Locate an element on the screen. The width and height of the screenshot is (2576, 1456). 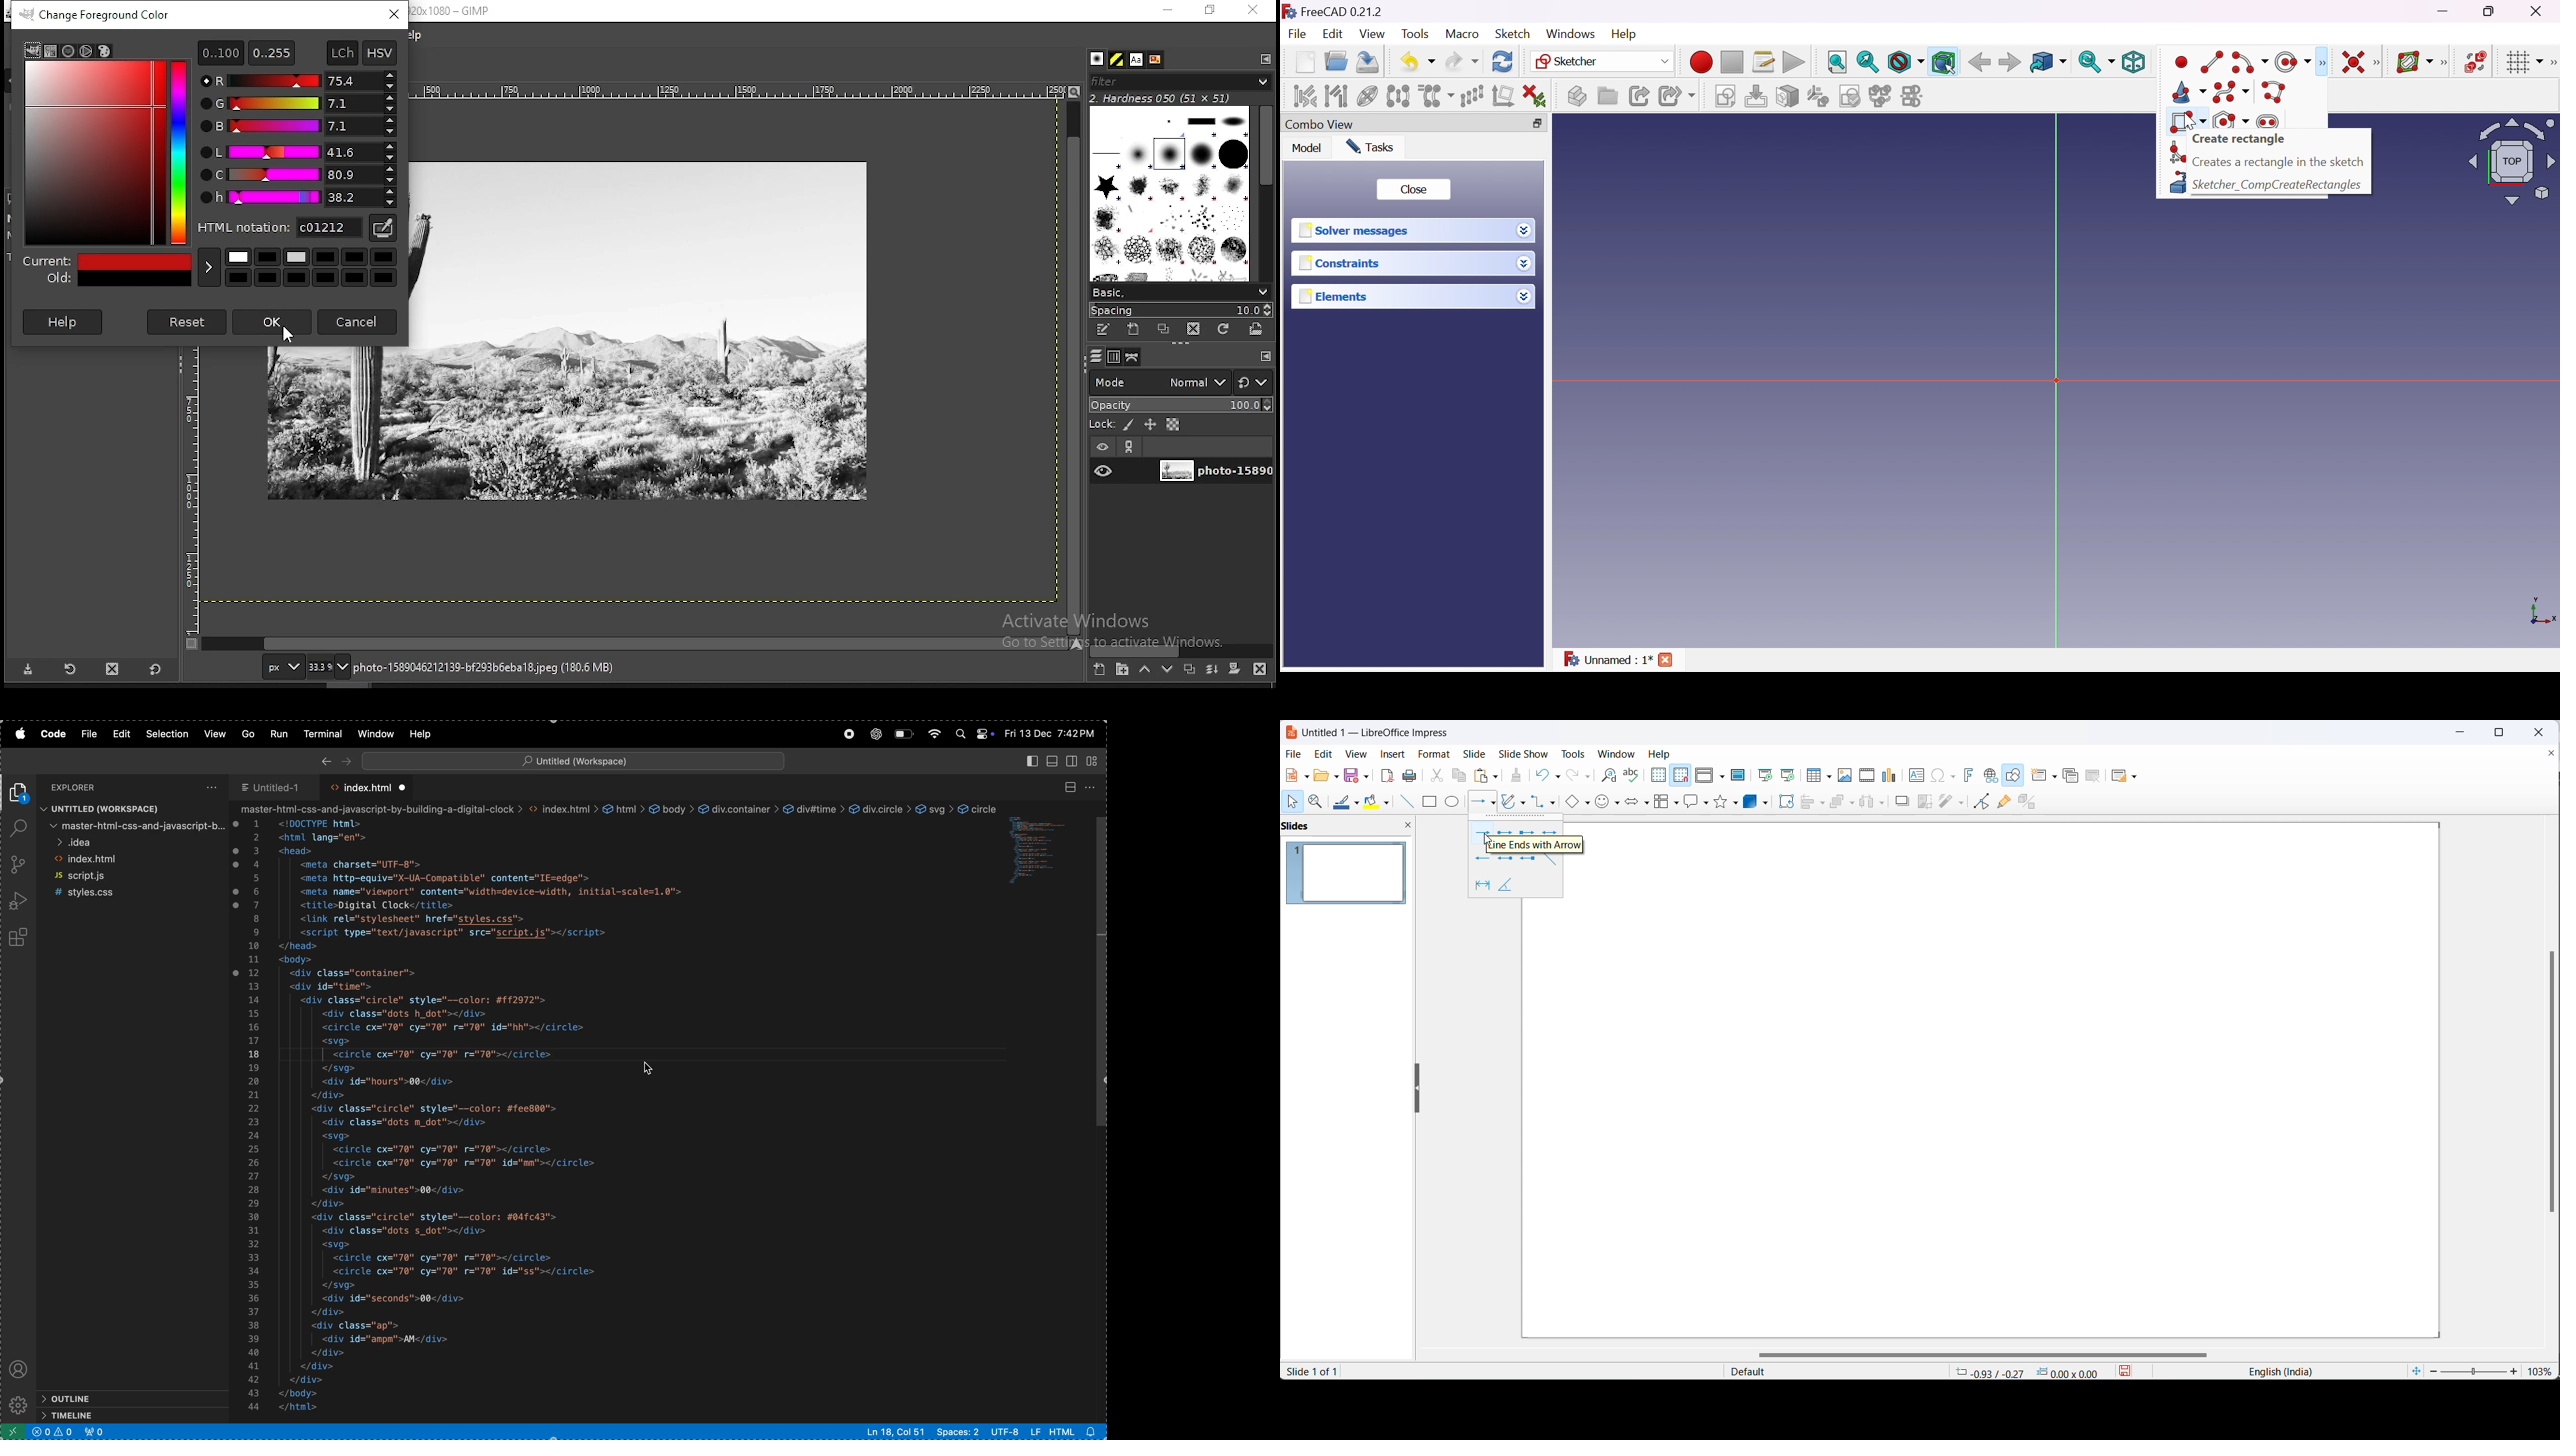
View is located at coordinates (1373, 33).